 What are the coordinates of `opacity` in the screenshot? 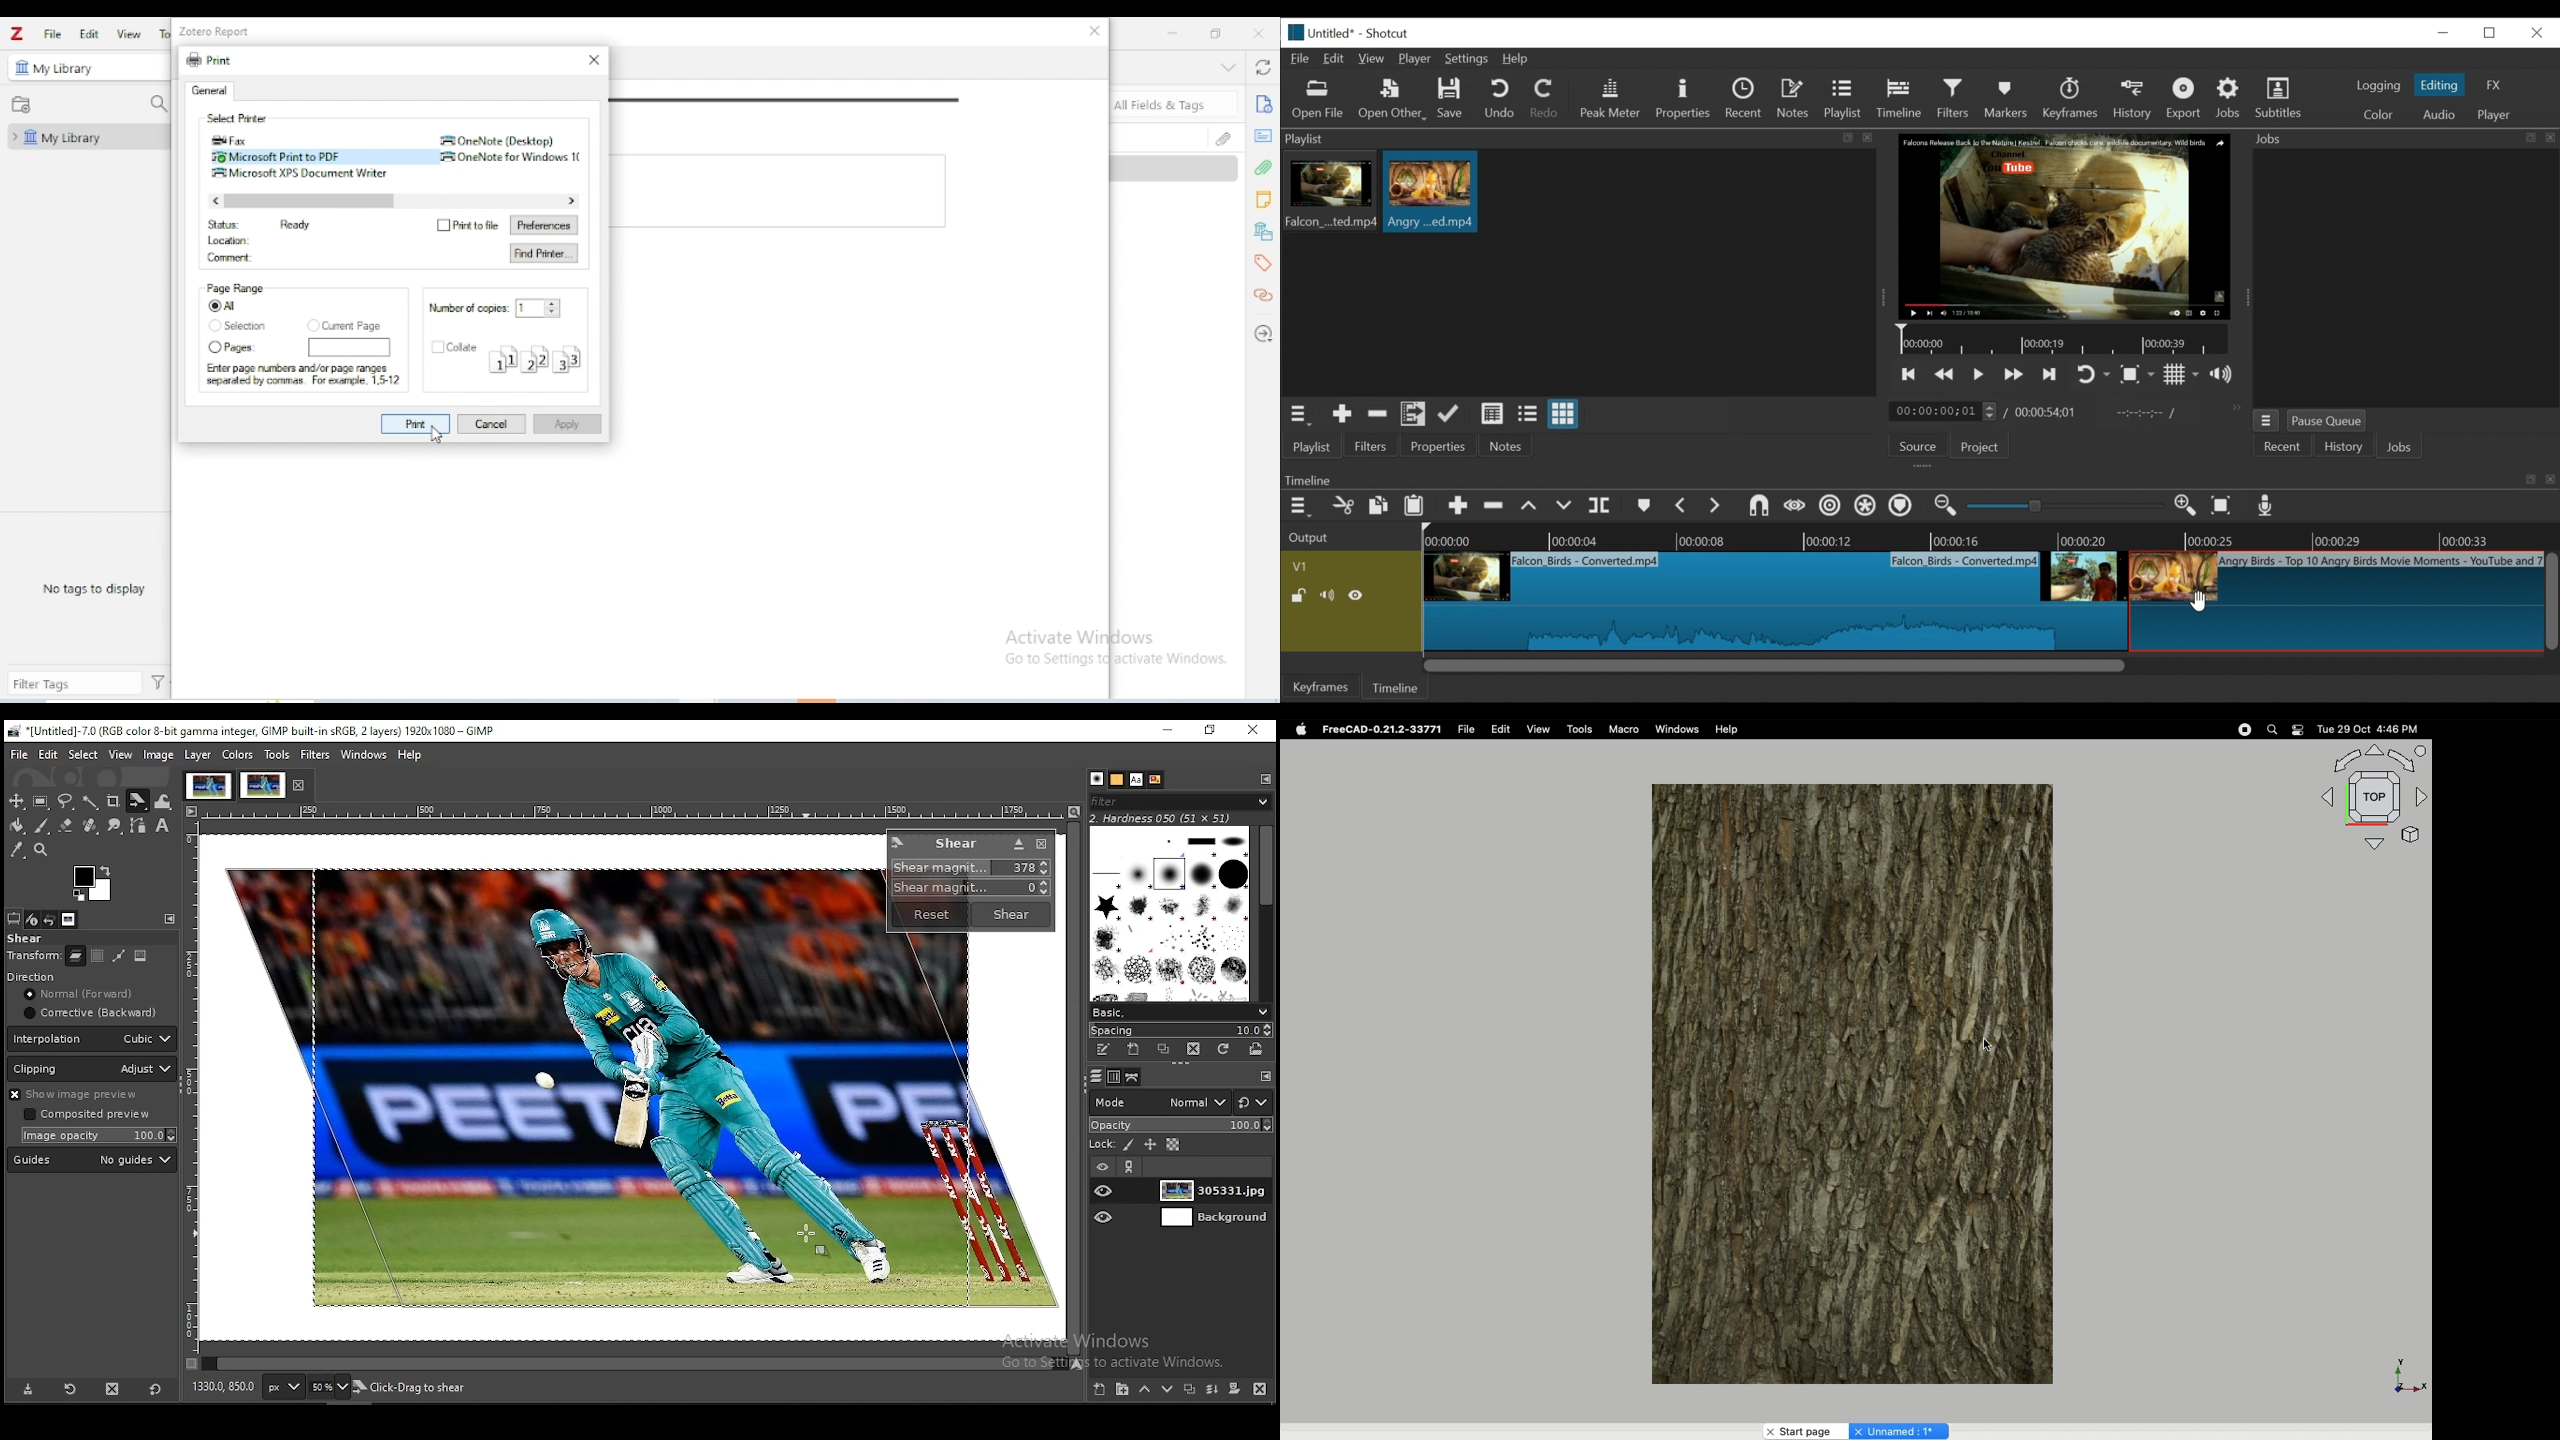 It's located at (1181, 1125).